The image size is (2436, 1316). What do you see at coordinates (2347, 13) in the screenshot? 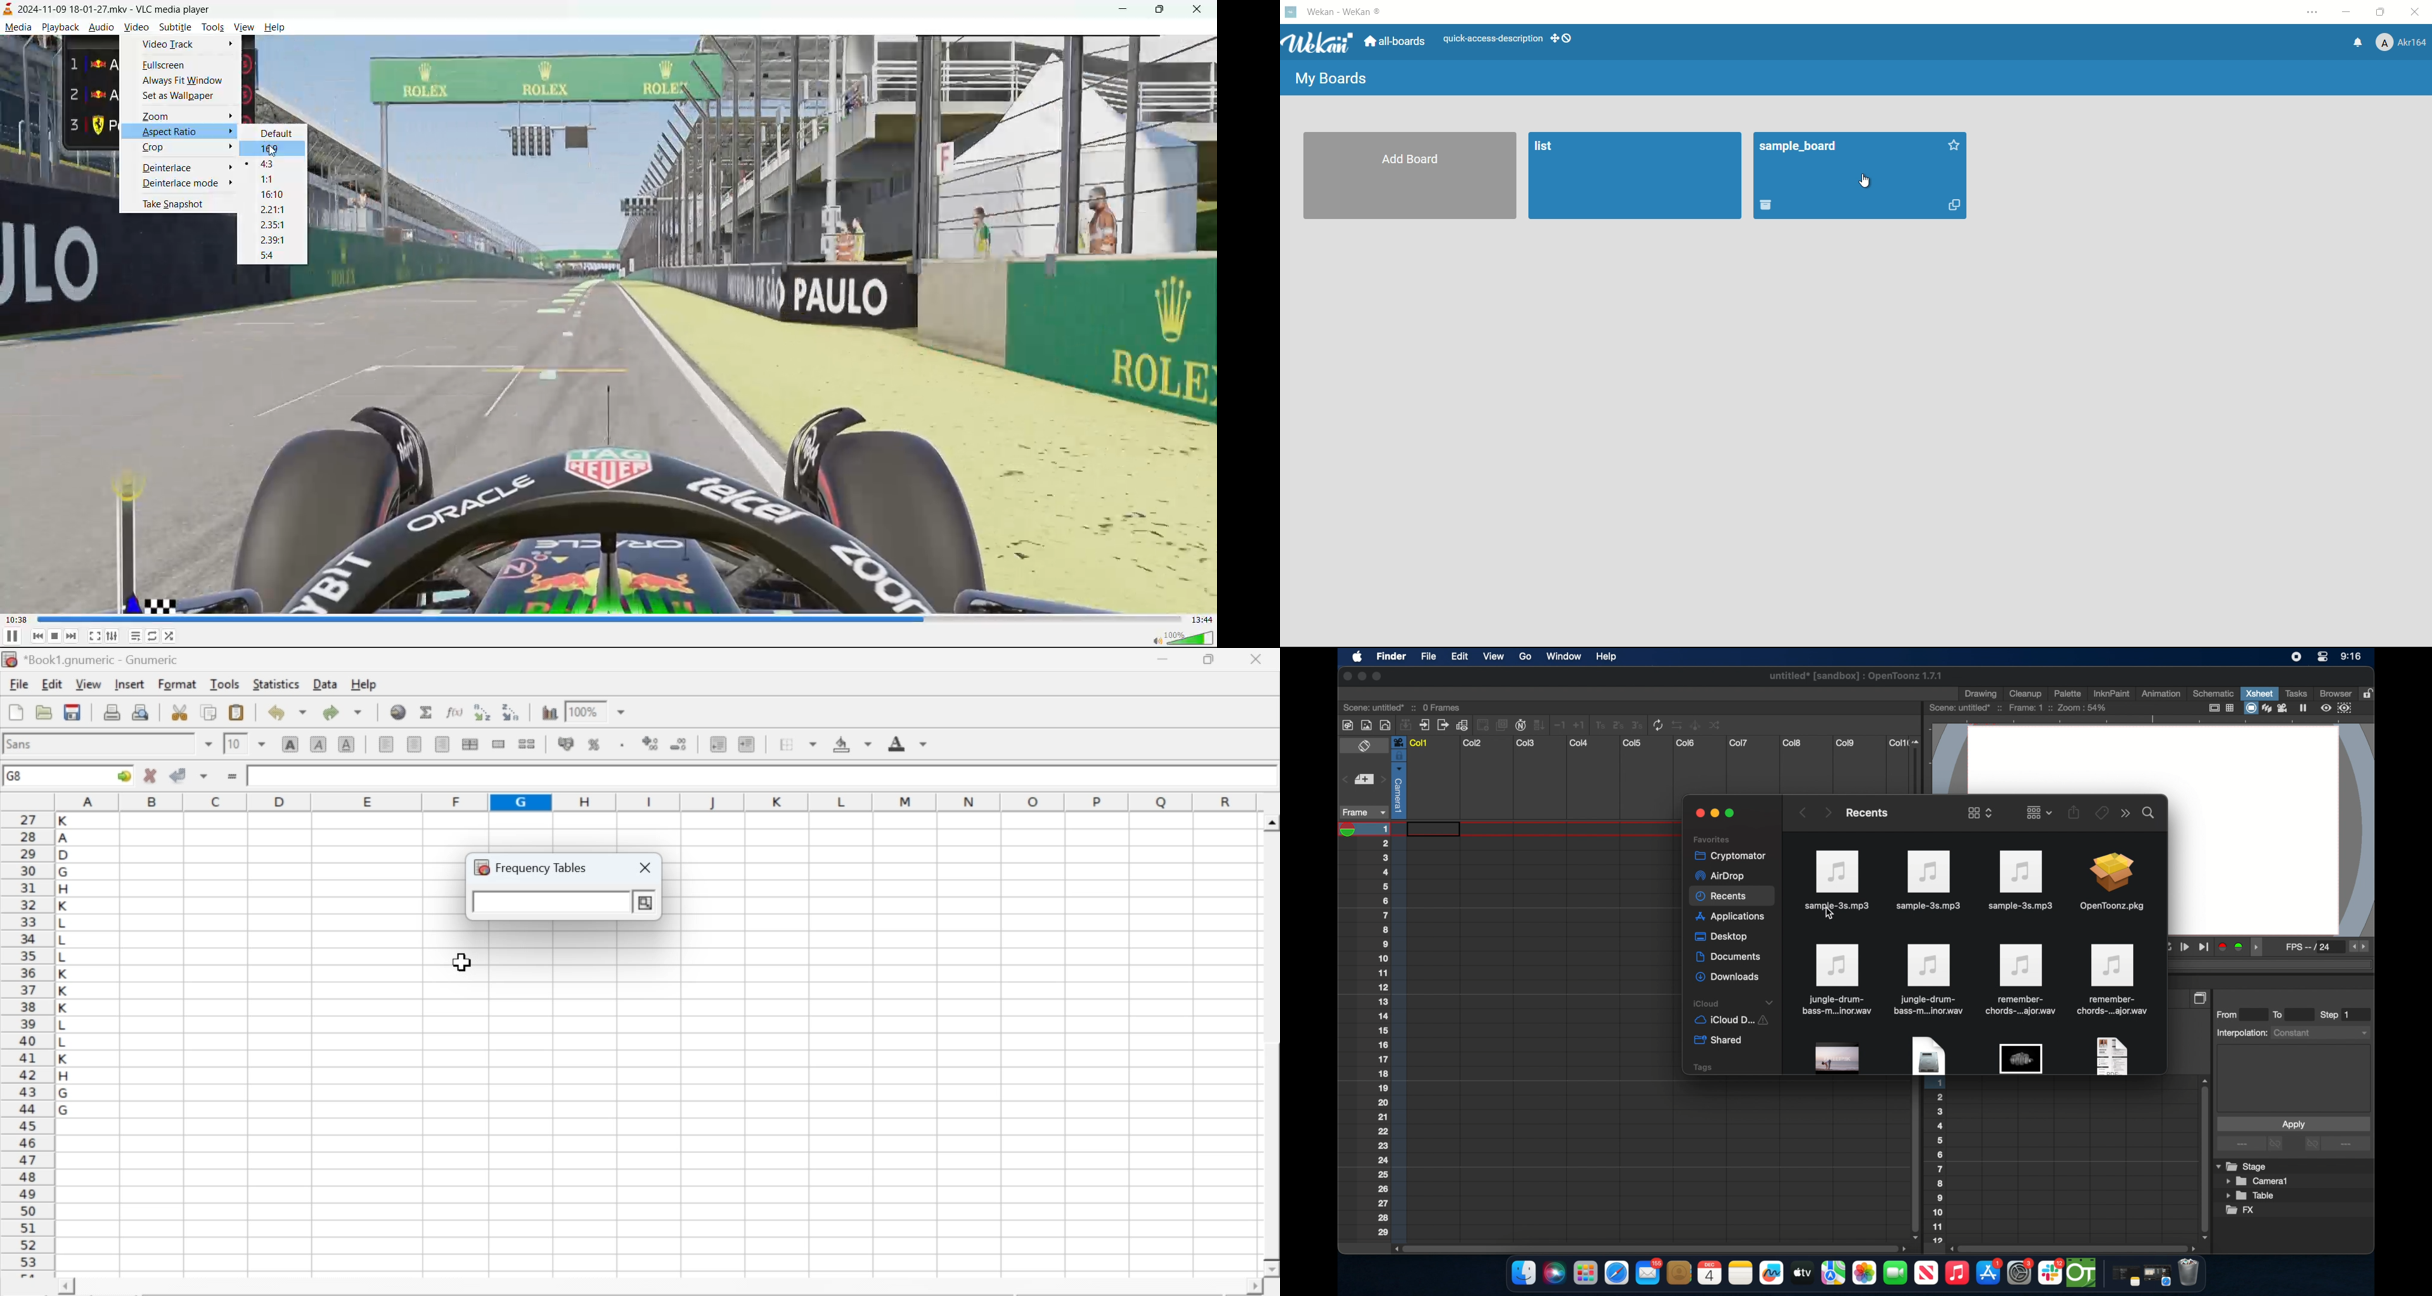
I see `minimize` at bounding box center [2347, 13].